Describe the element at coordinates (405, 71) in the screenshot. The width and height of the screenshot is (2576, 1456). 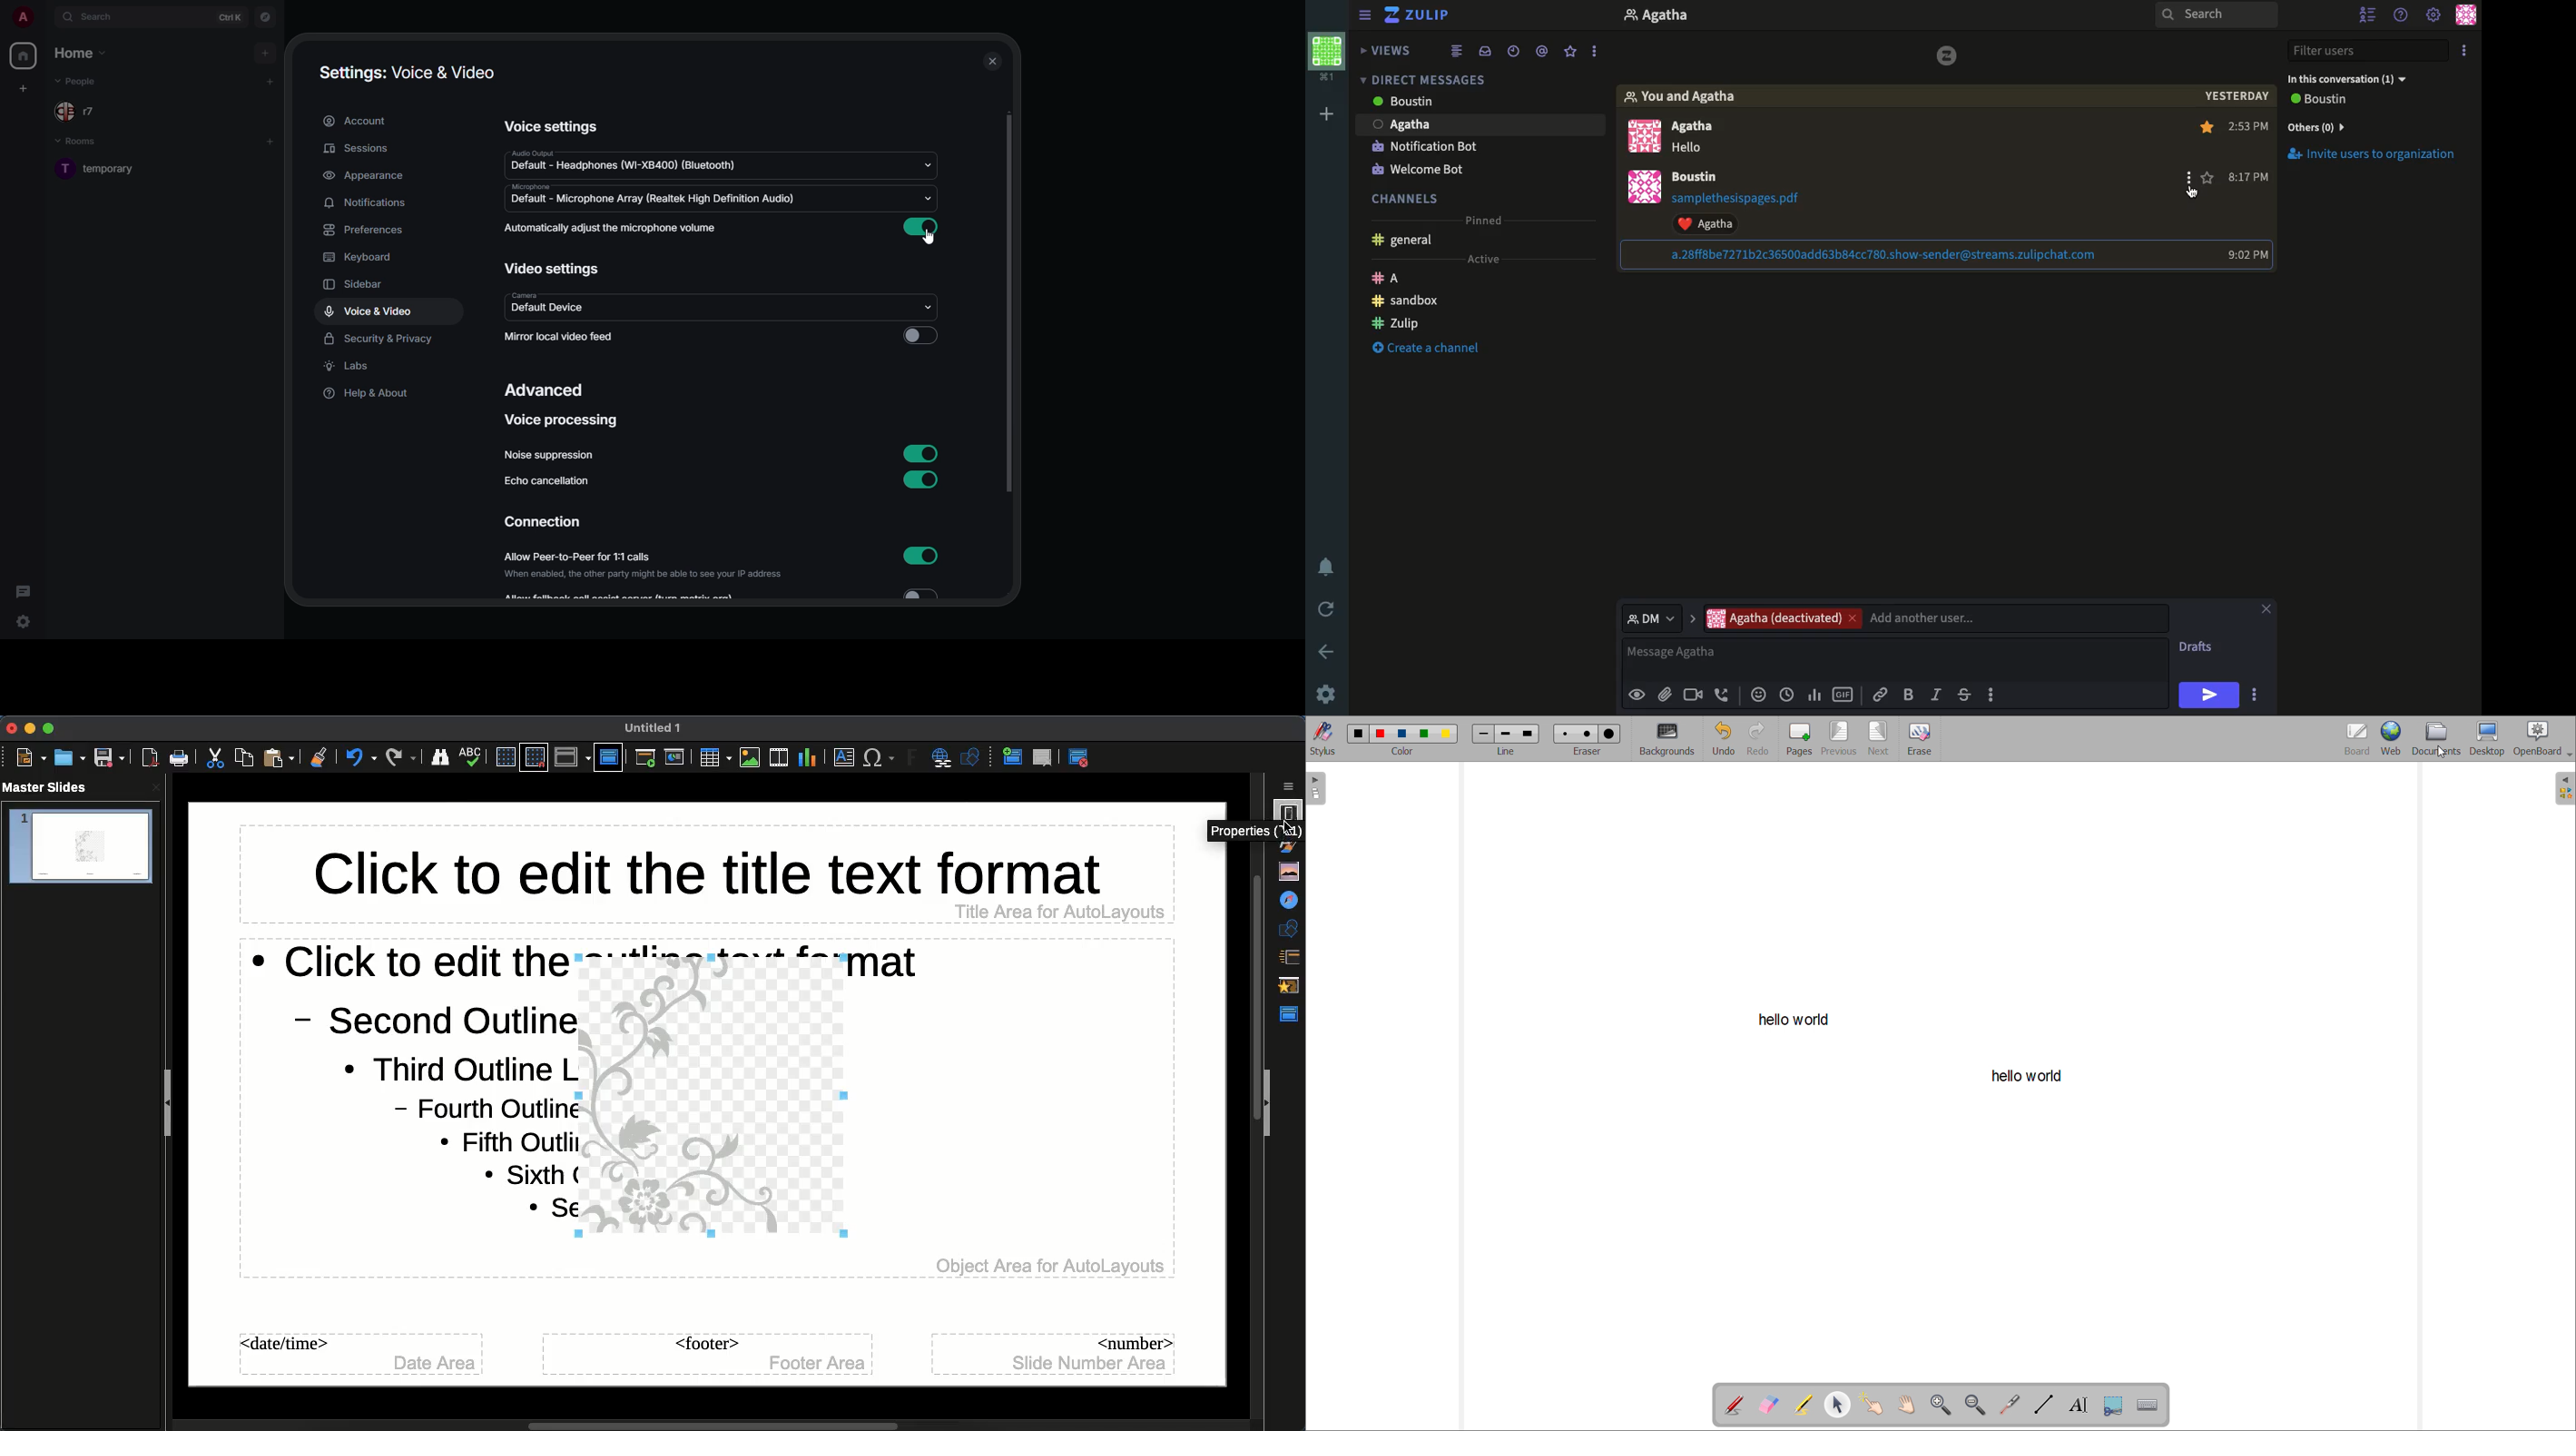
I see `settings voice & video` at that location.